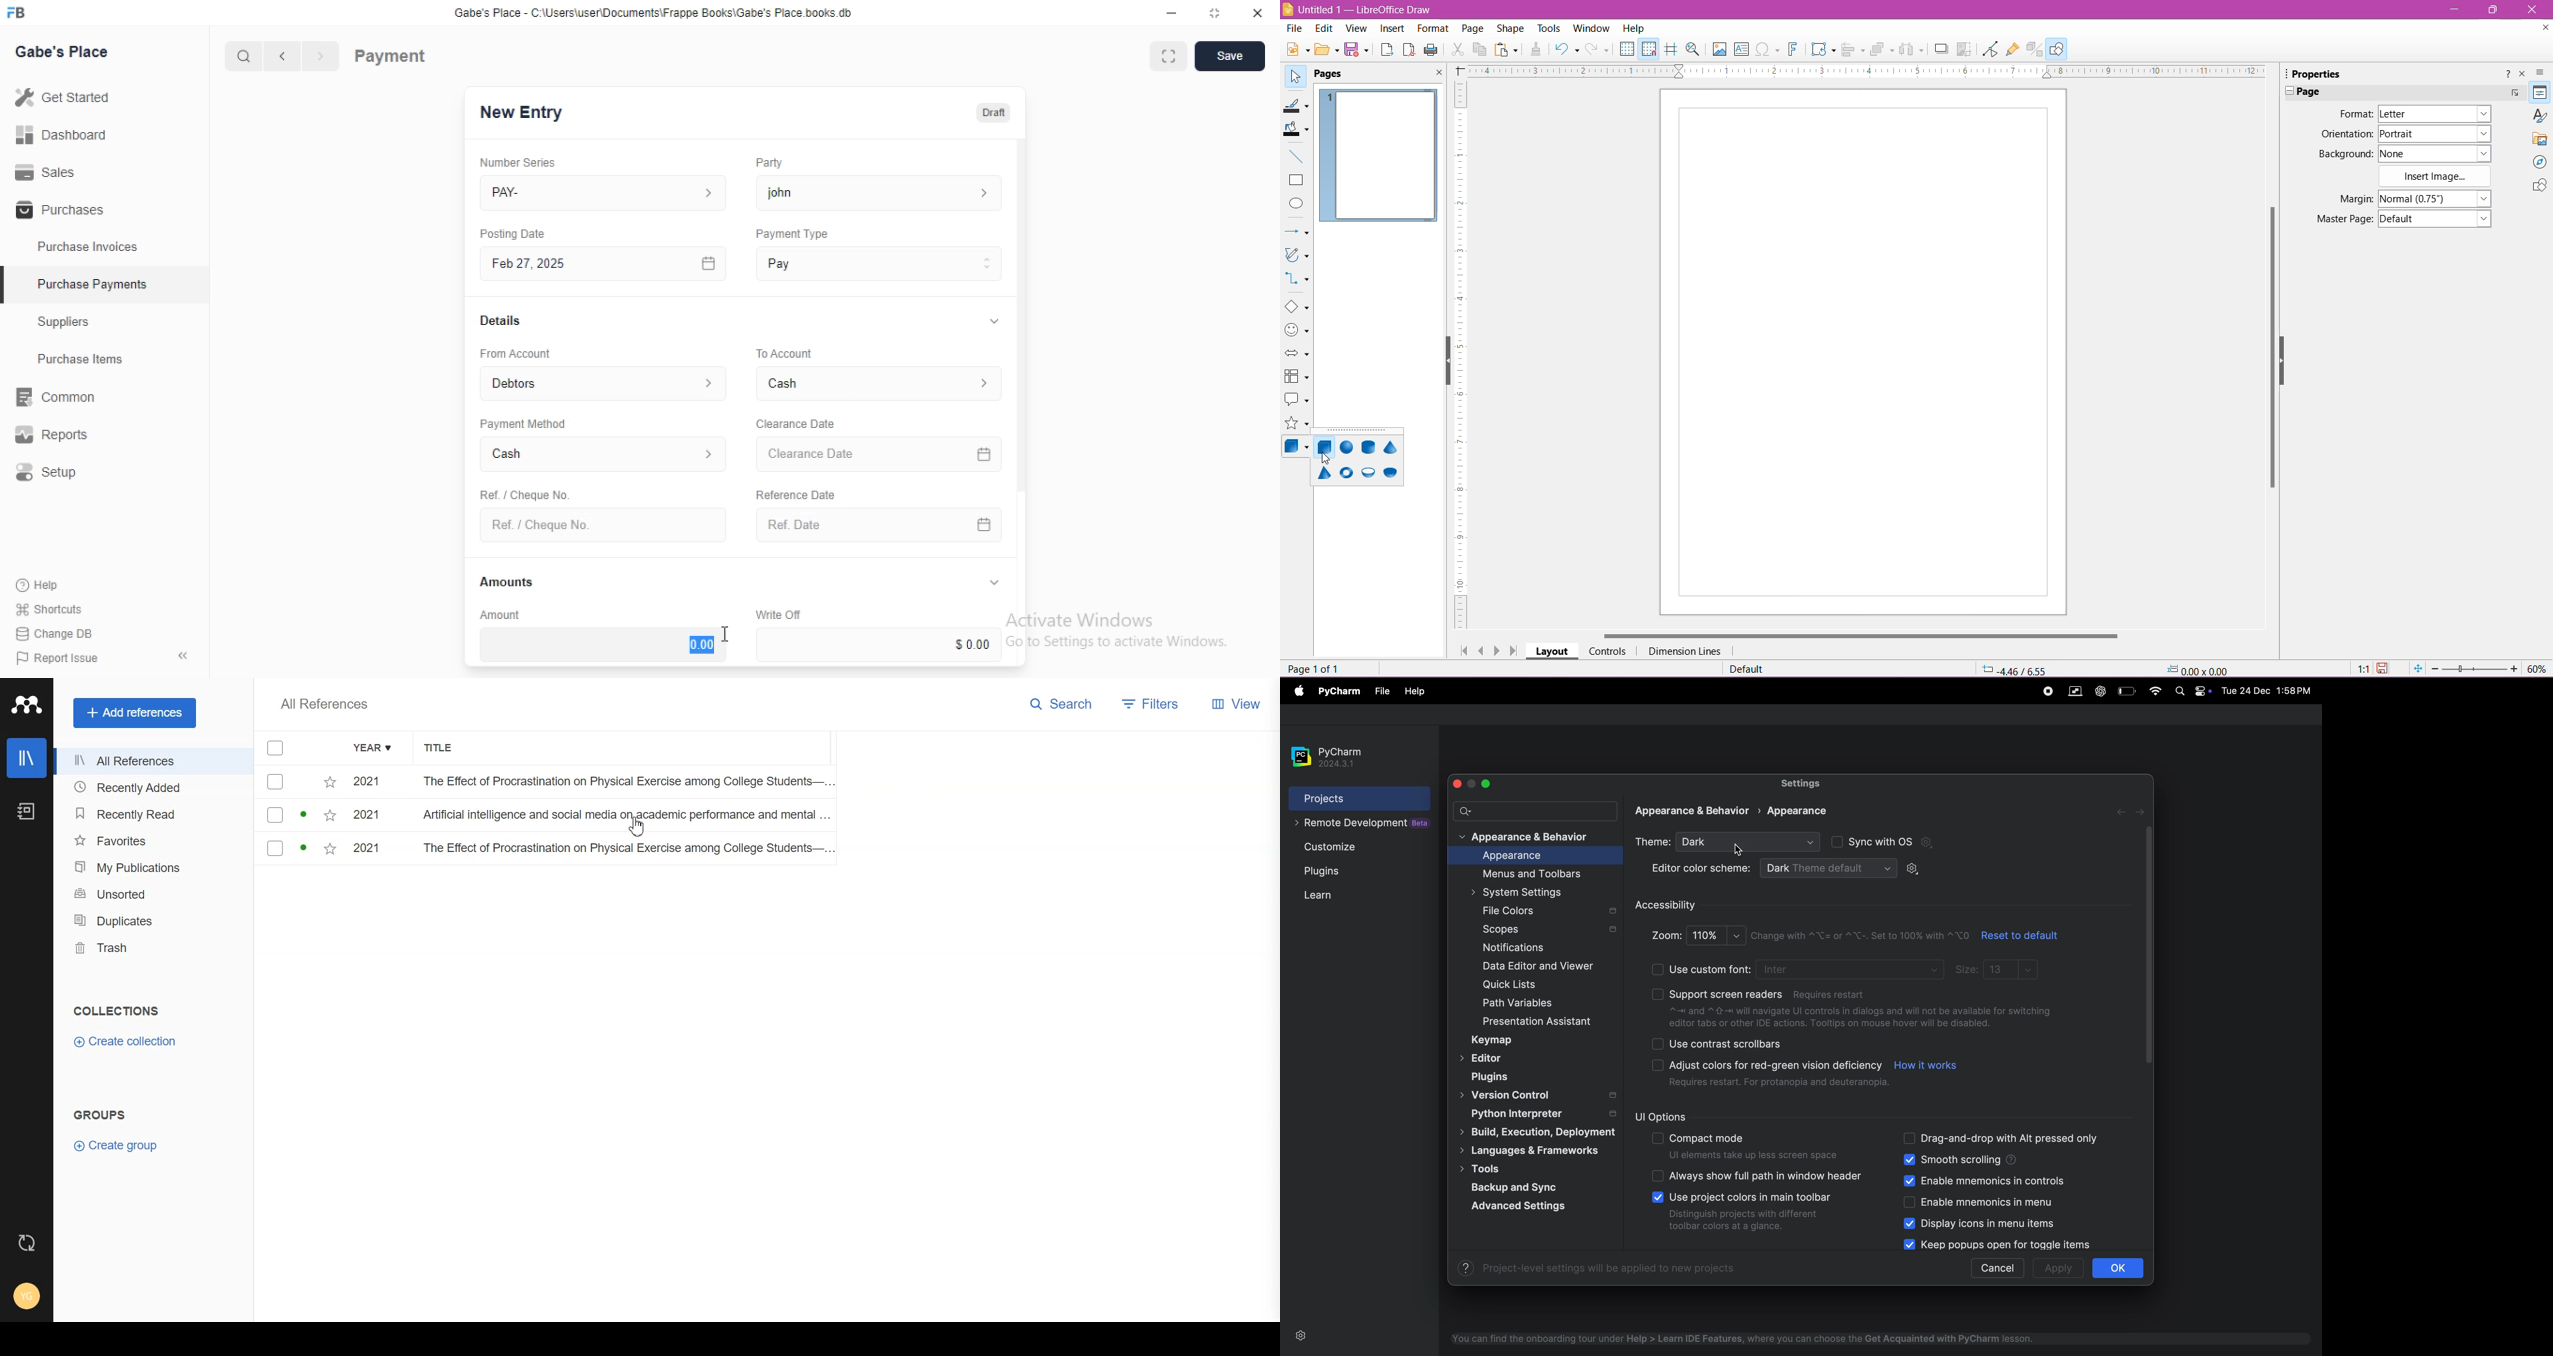 The width and height of the screenshot is (2576, 1372). Describe the element at coordinates (61, 473) in the screenshot. I see `Setup` at that location.